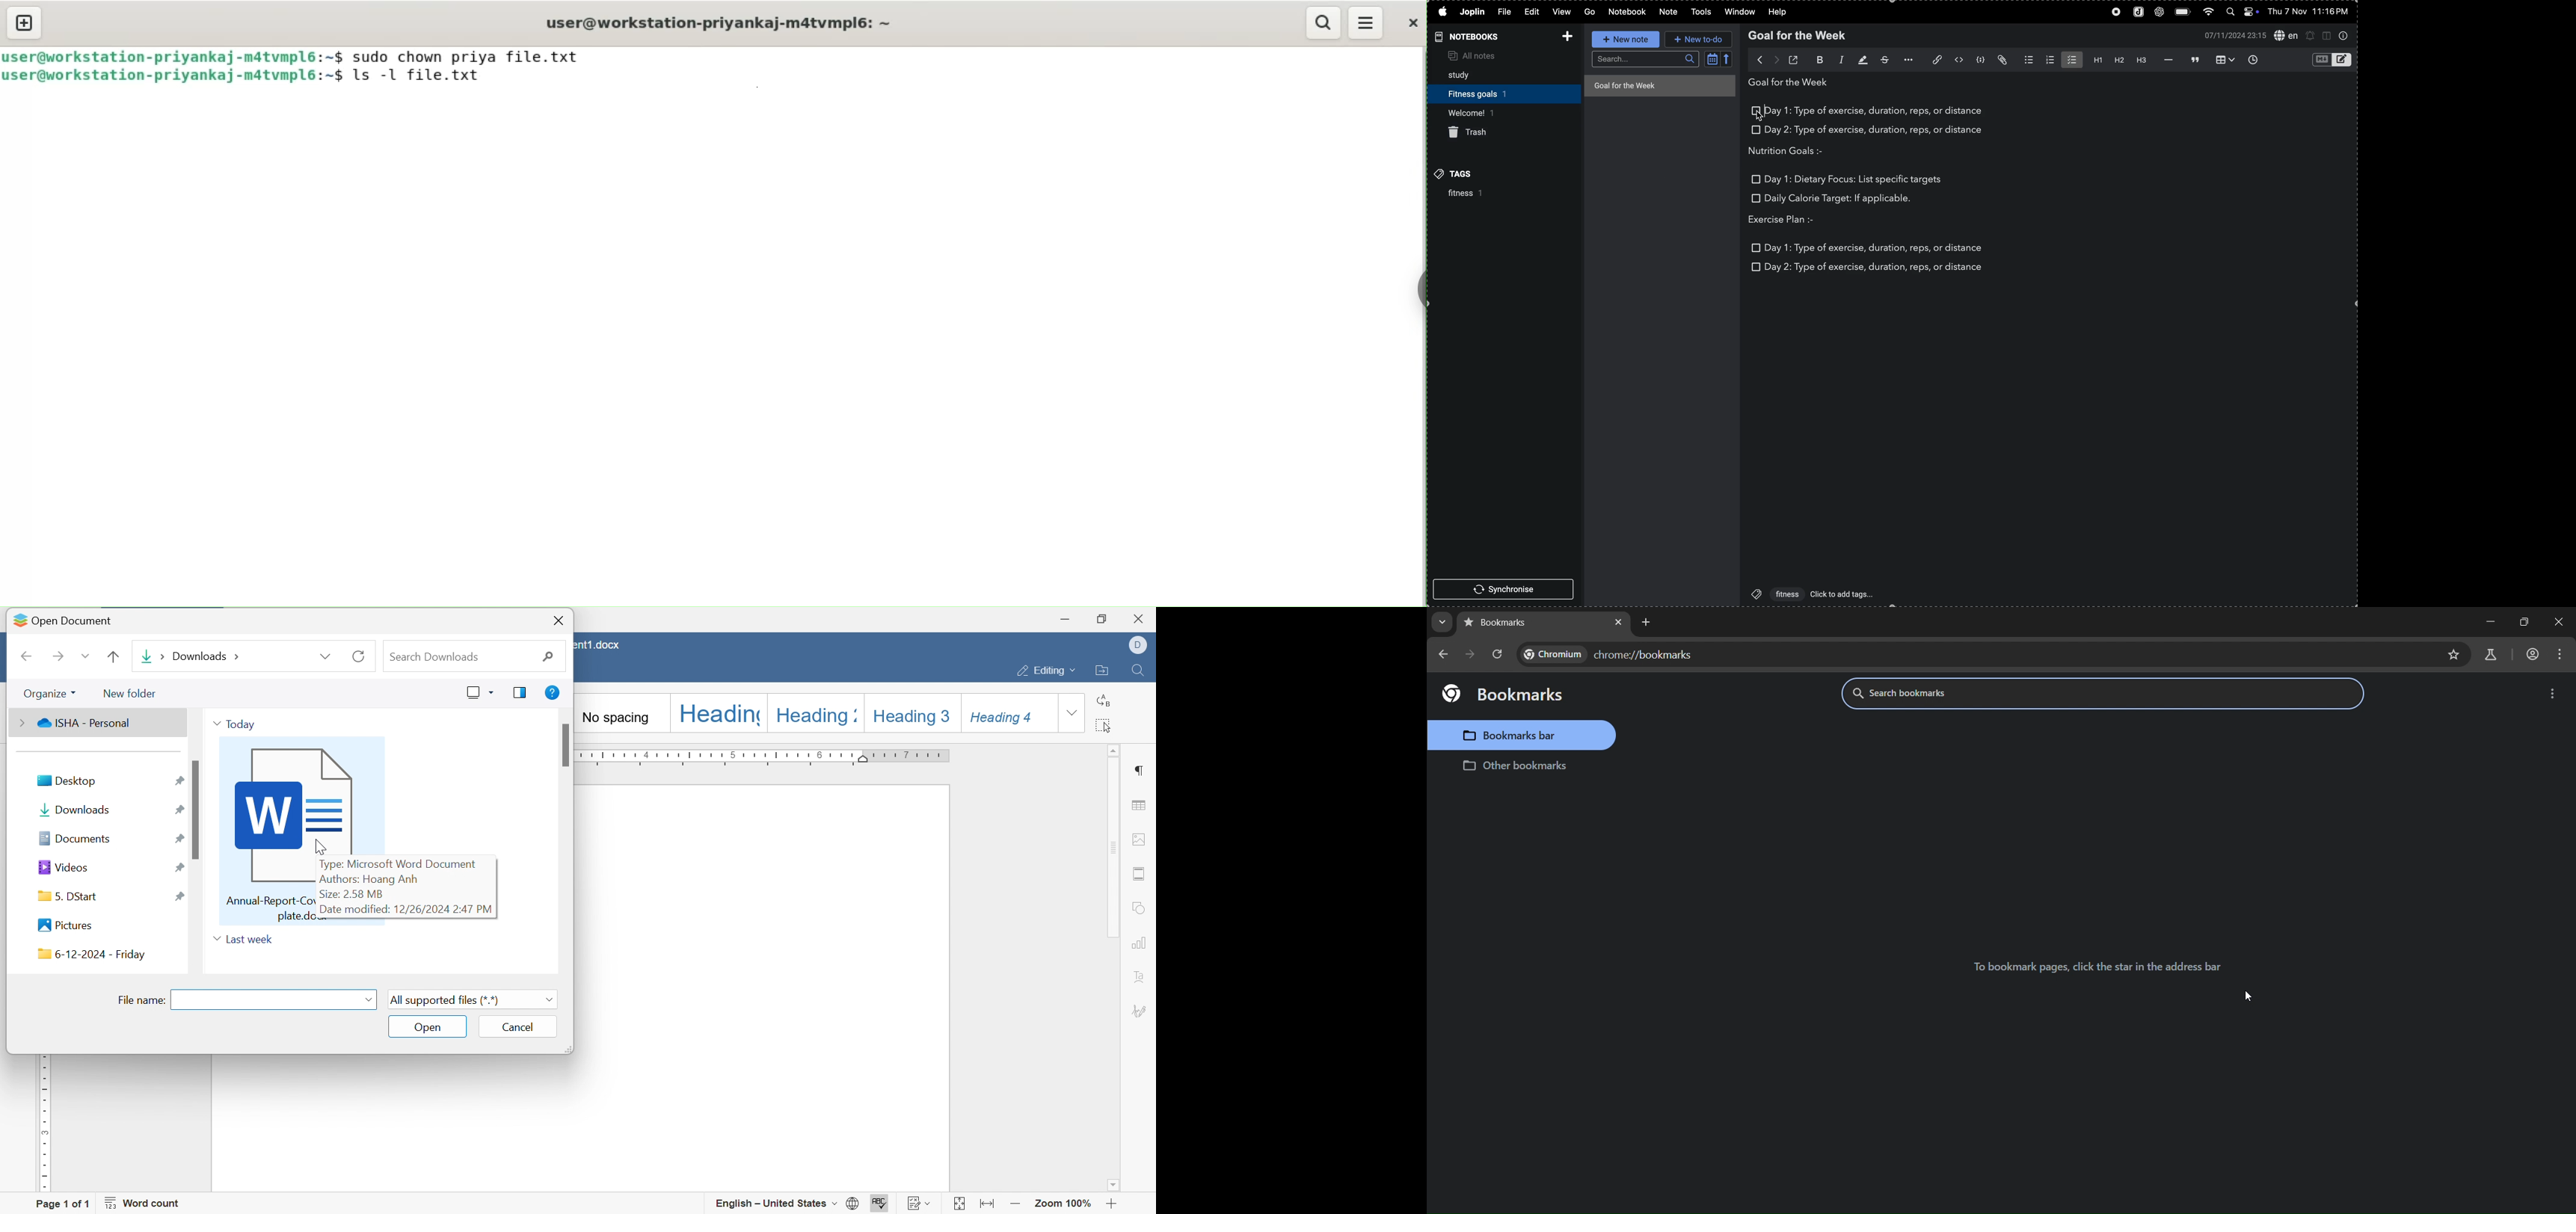 This screenshot has width=2576, height=1232. What do you see at coordinates (1115, 750) in the screenshot?
I see `scroll up` at bounding box center [1115, 750].